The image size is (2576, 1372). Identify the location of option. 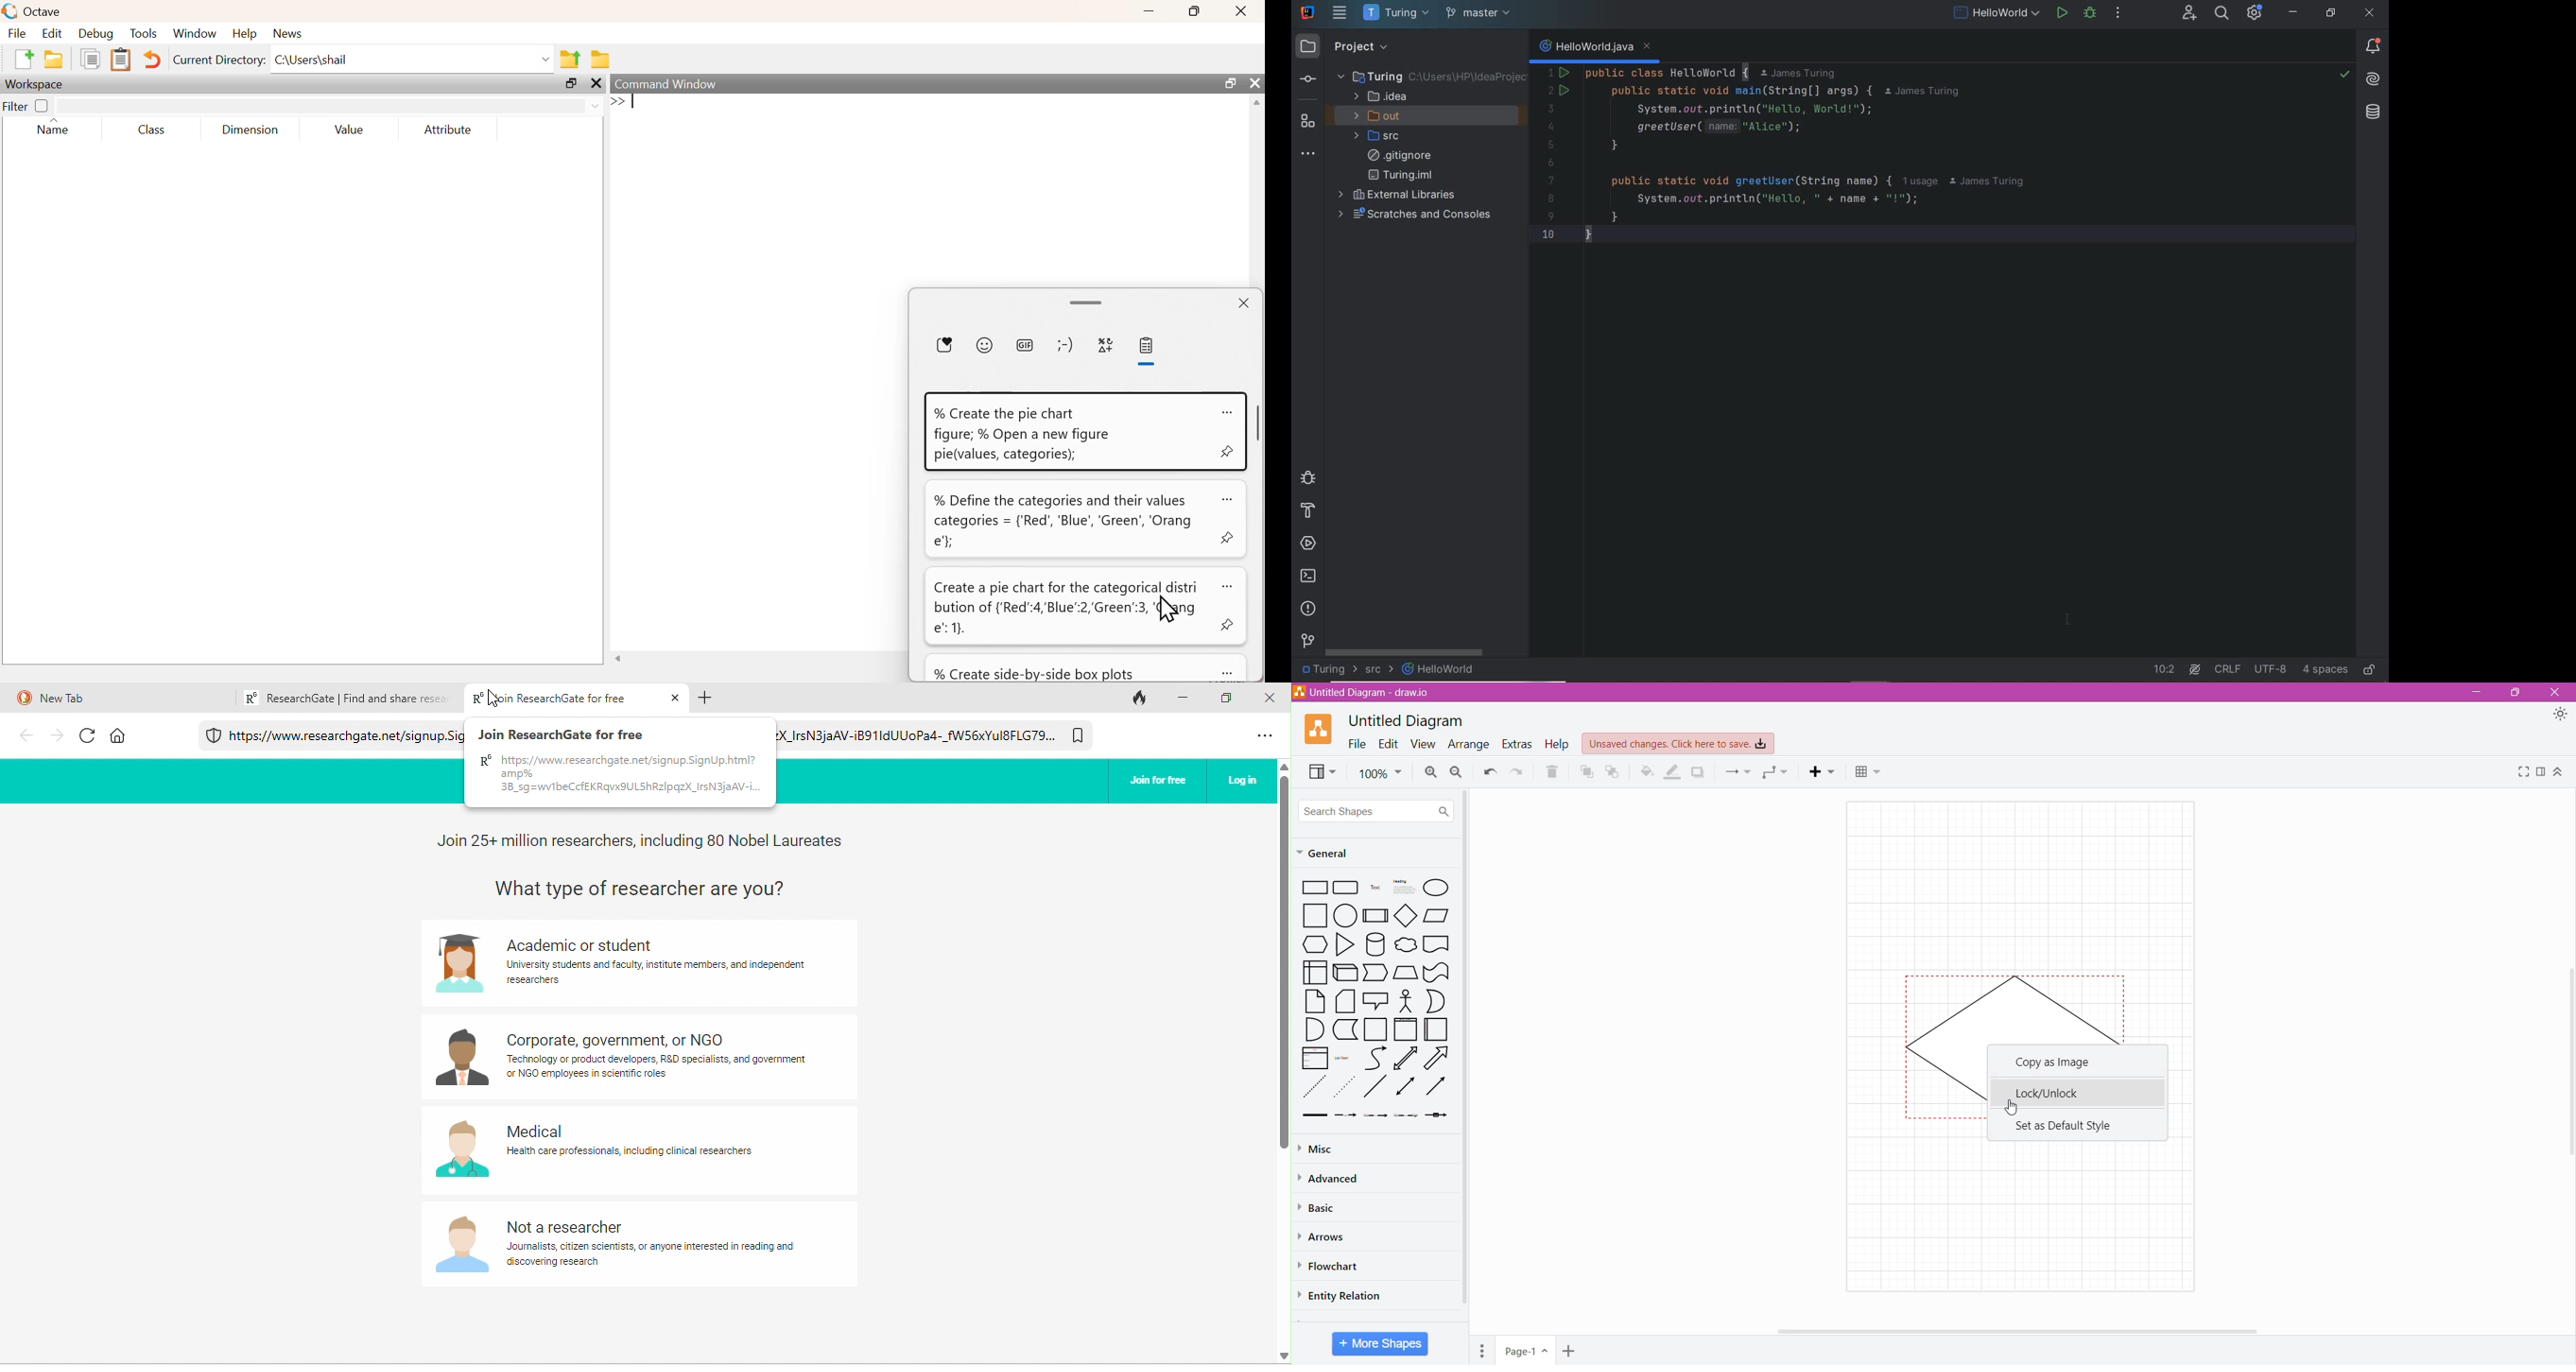
(1264, 737).